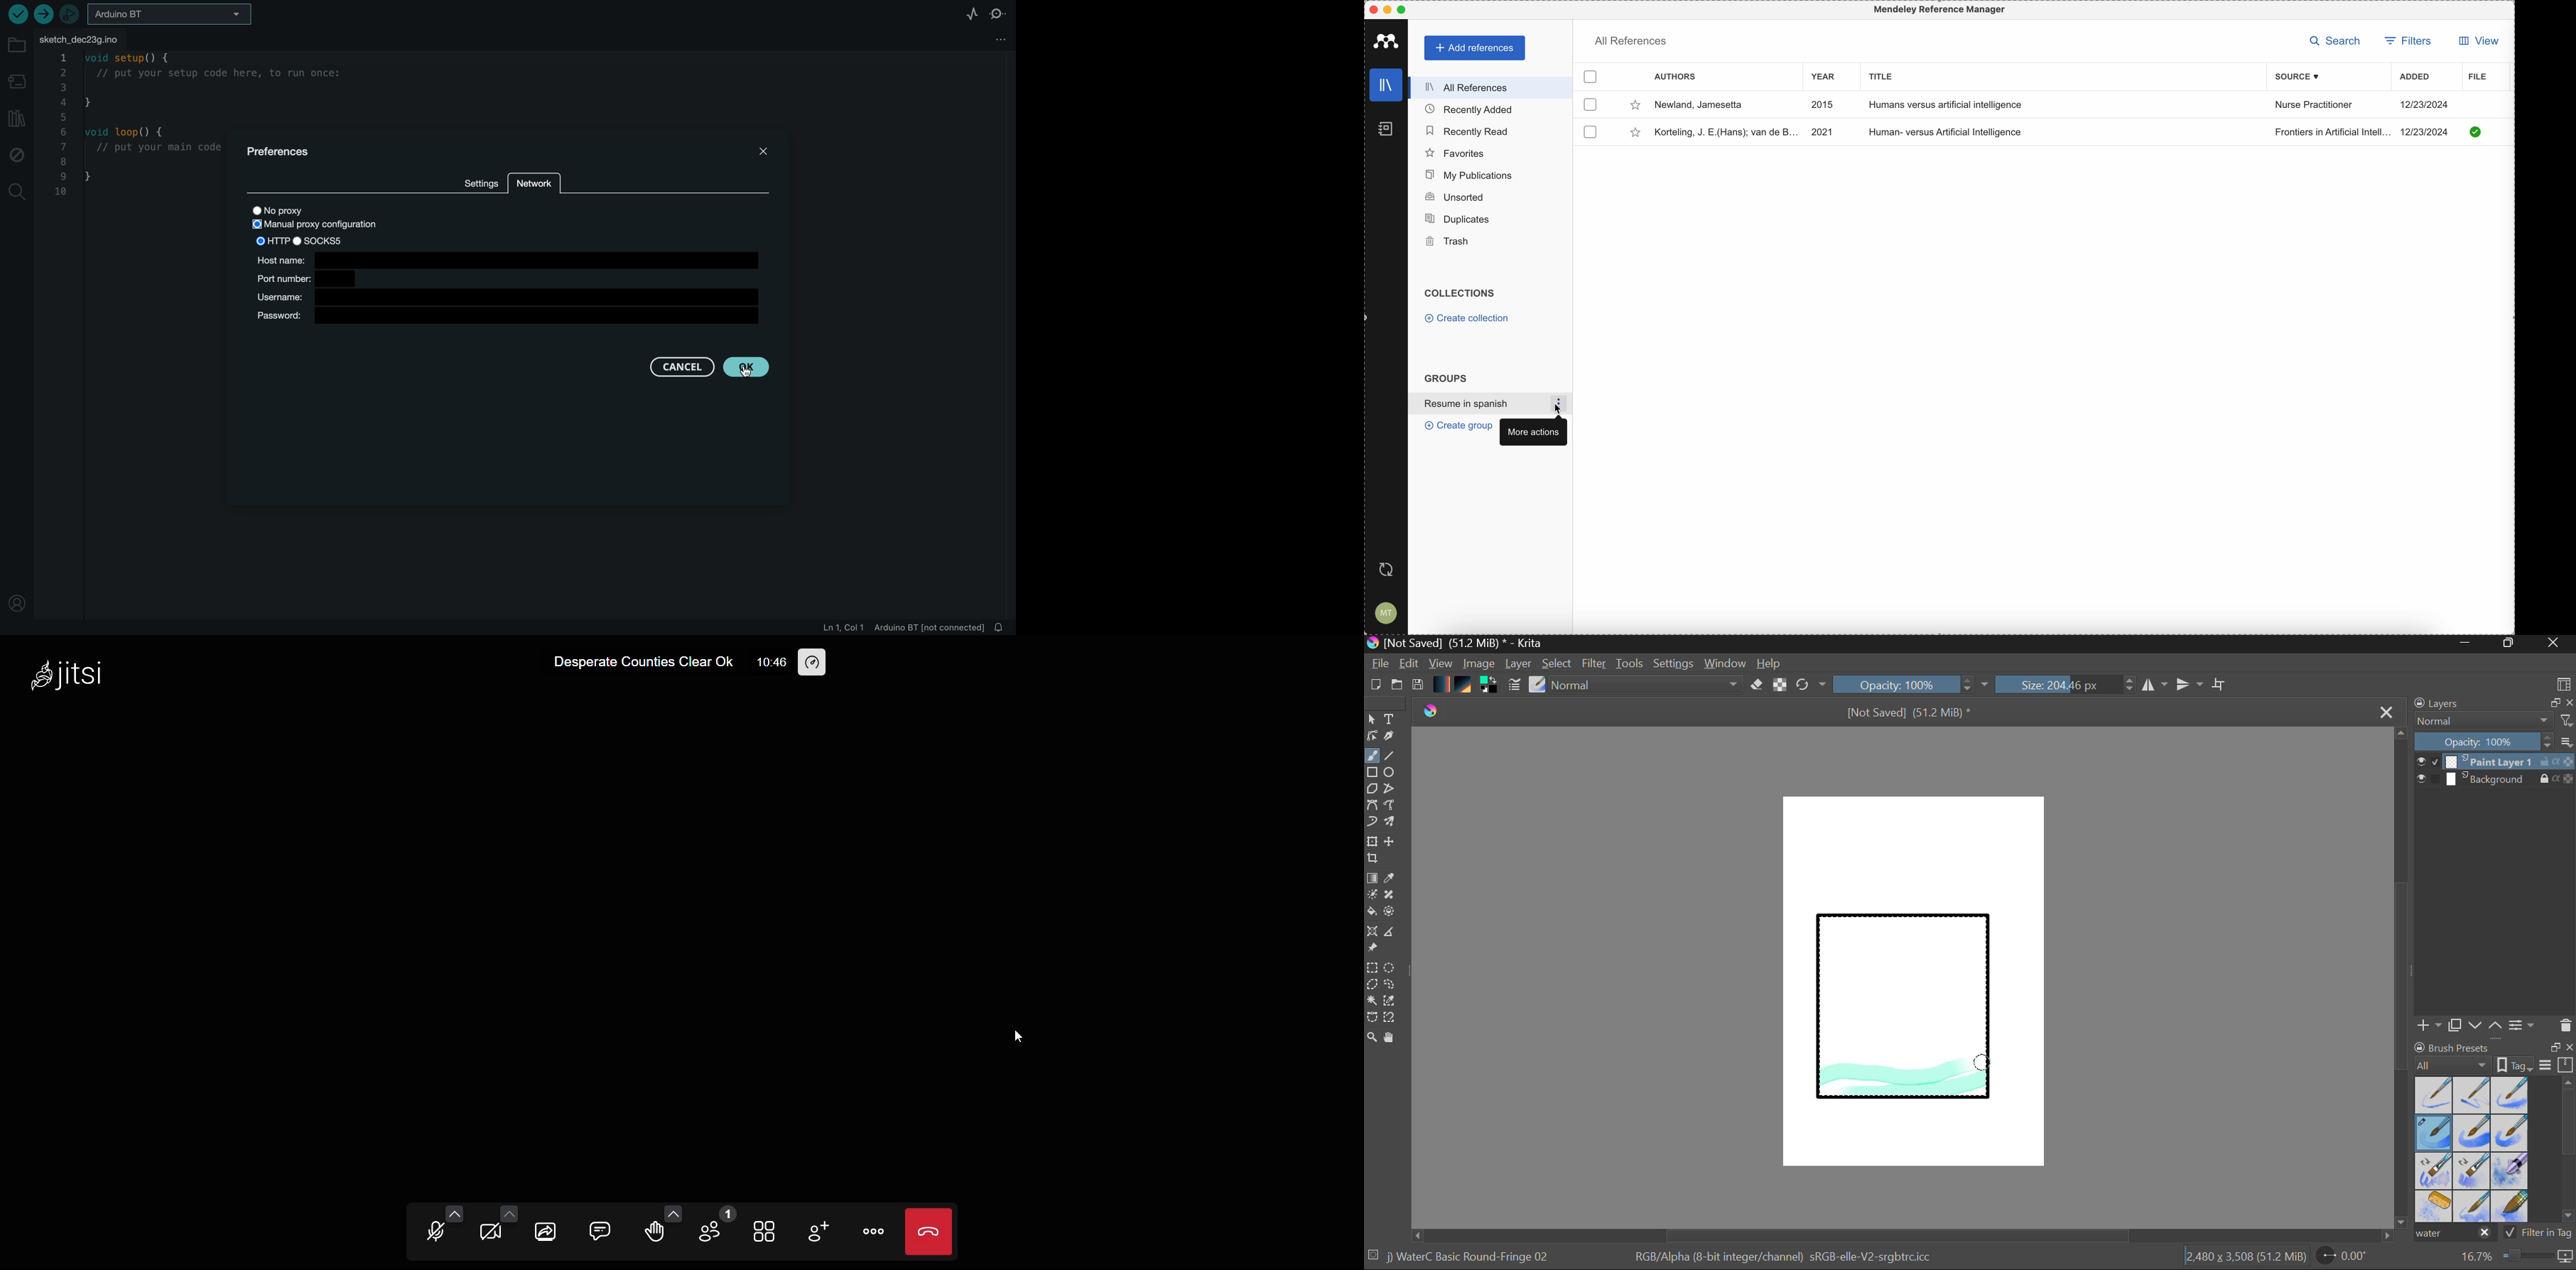 The height and width of the screenshot is (1288, 2576). What do you see at coordinates (2494, 721) in the screenshot?
I see `Blending Mode` at bounding box center [2494, 721].